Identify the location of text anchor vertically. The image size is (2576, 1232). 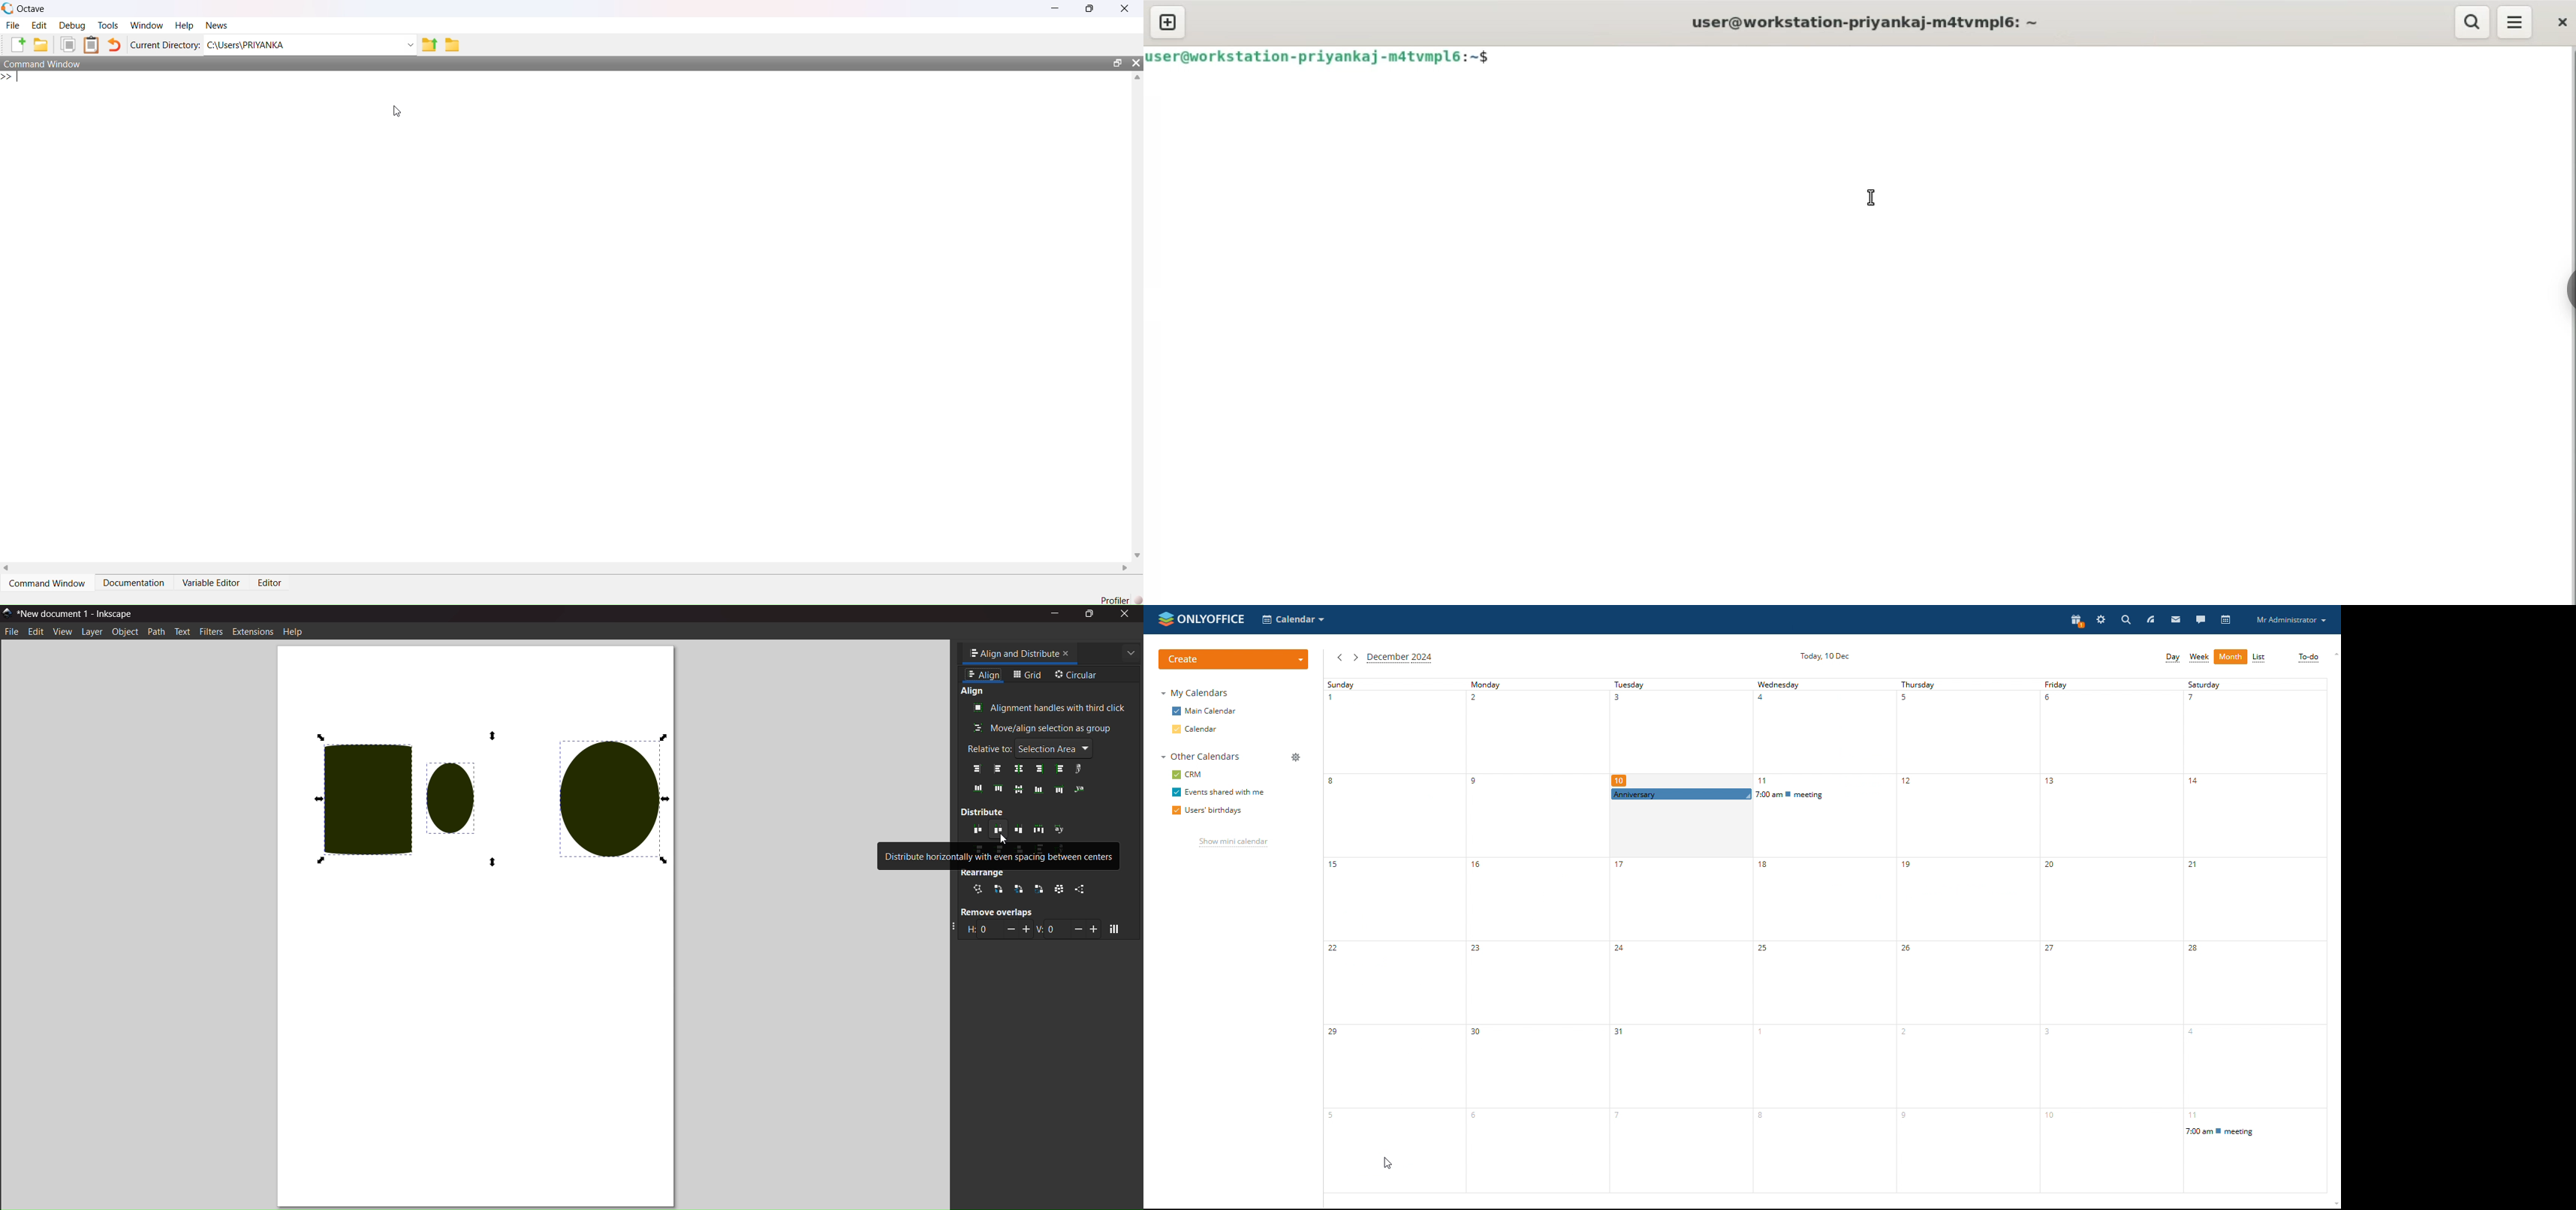
(1080, 790).